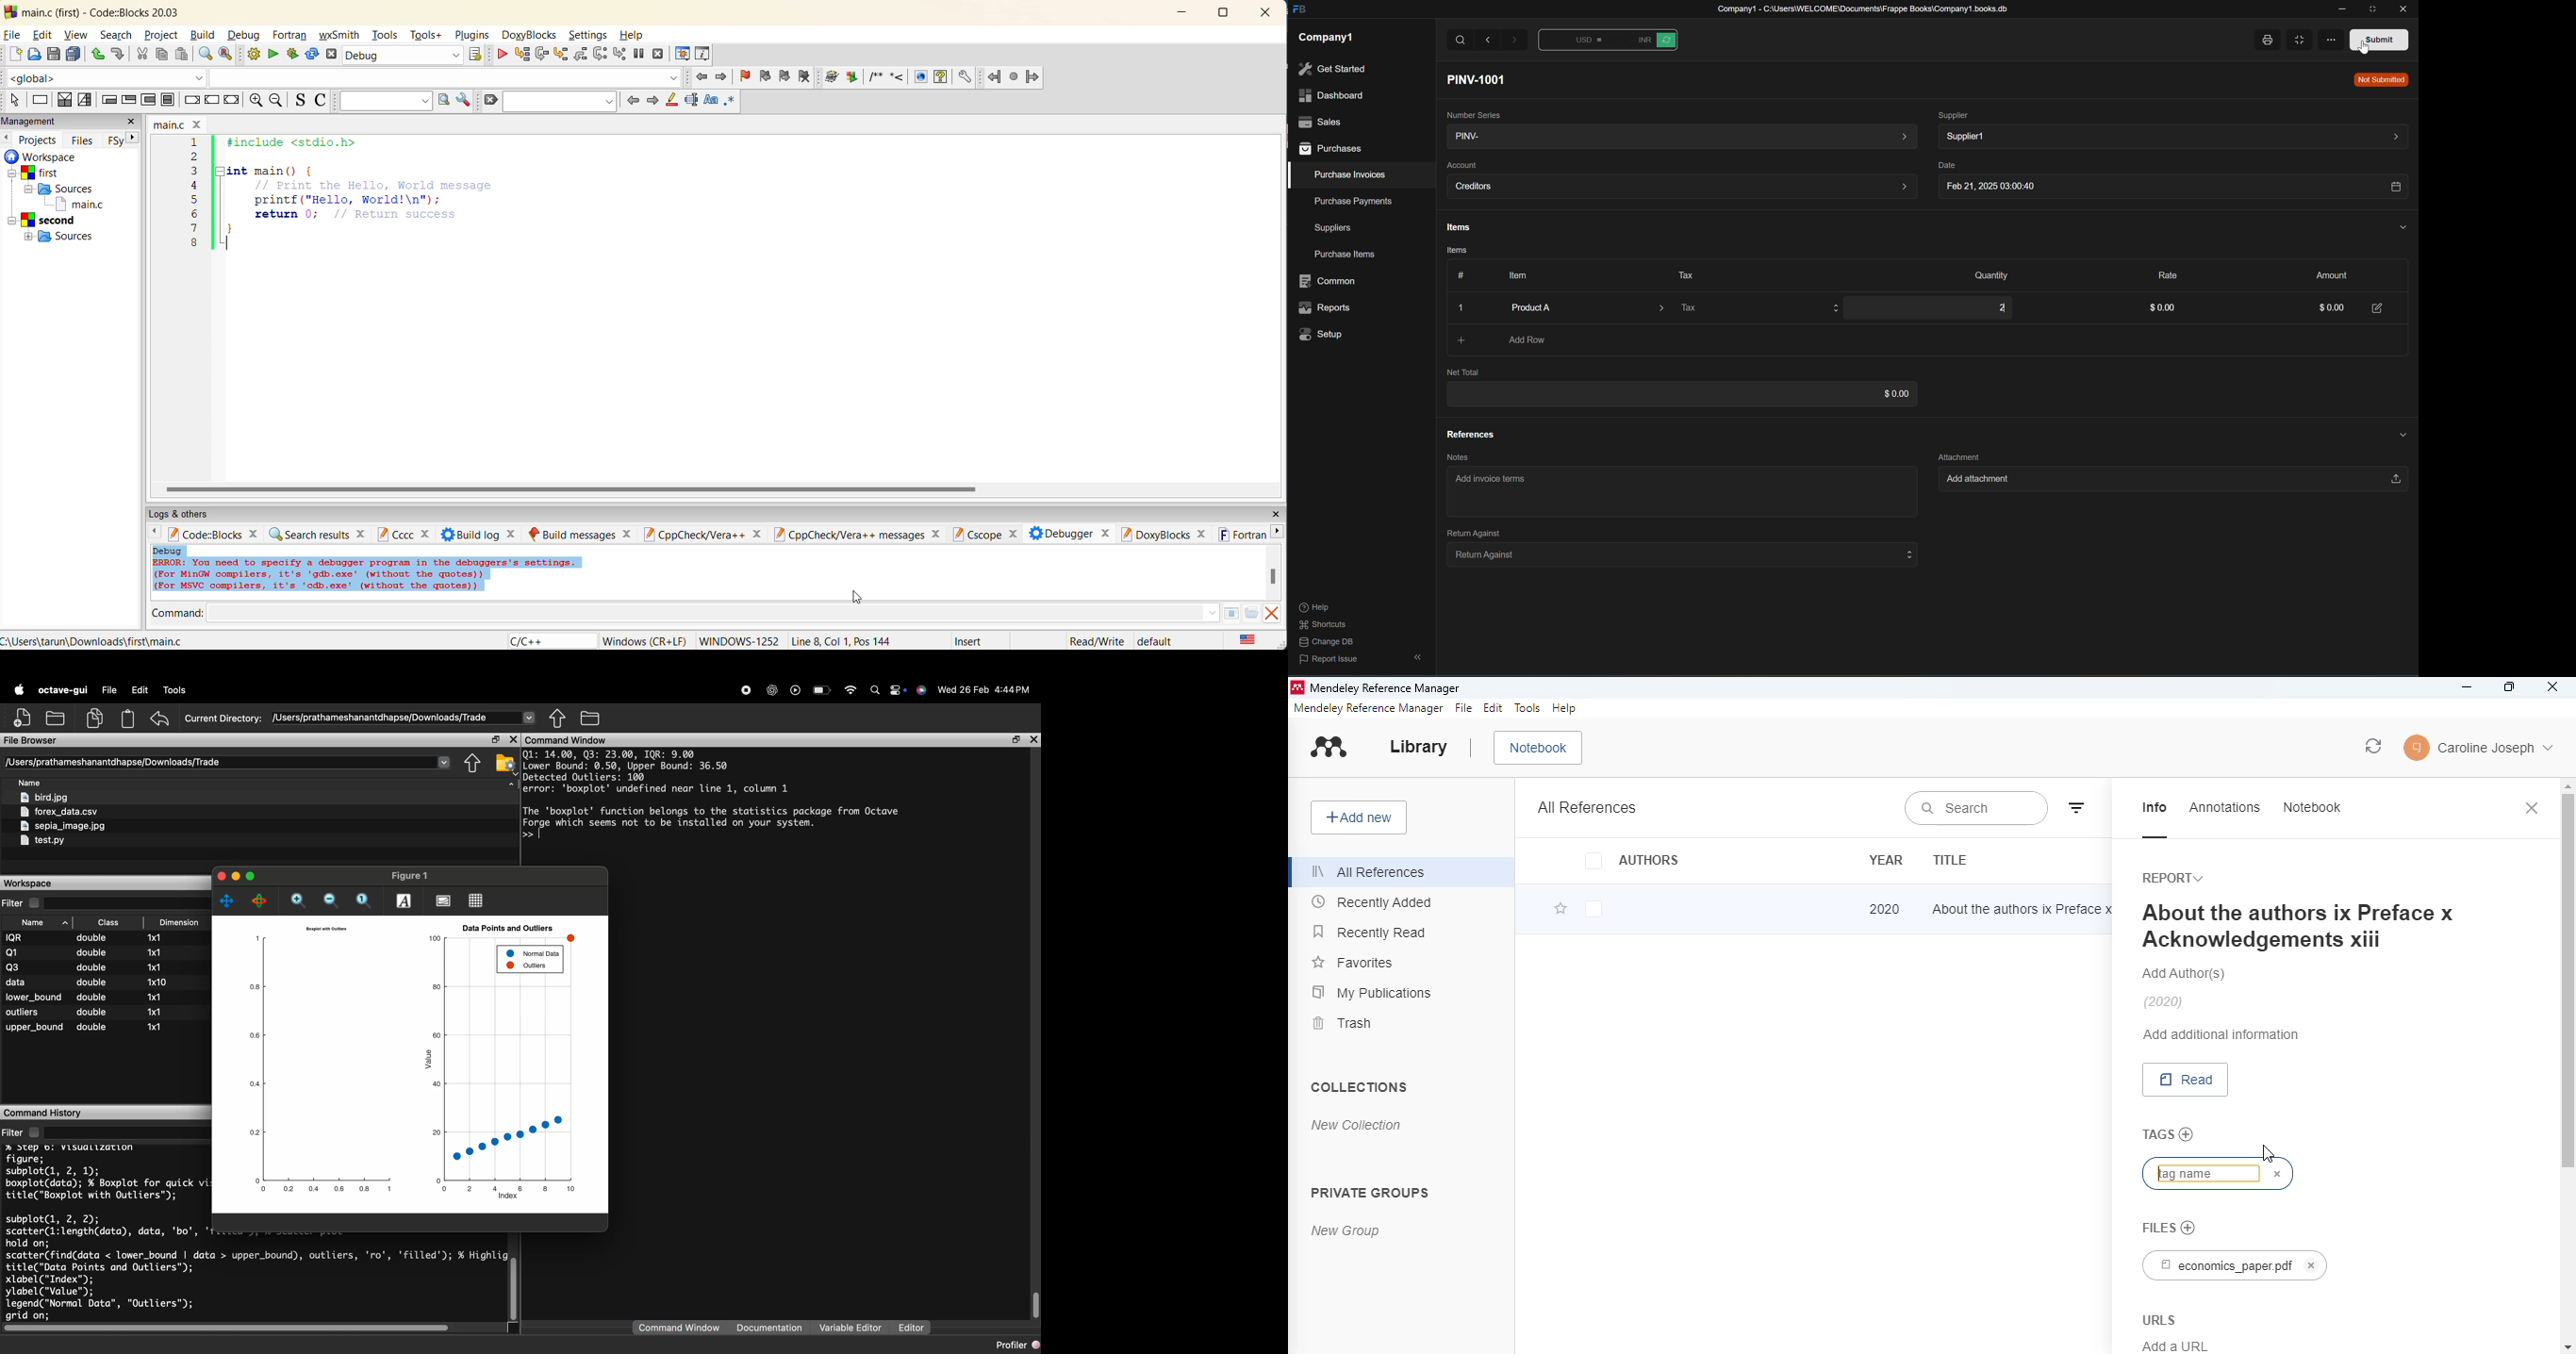 Image resolution: width=2576 pixels, height=1372 pixels. Describe the element at coordinates (2380, 39) in the screenshot. I see `Submit` at that location.